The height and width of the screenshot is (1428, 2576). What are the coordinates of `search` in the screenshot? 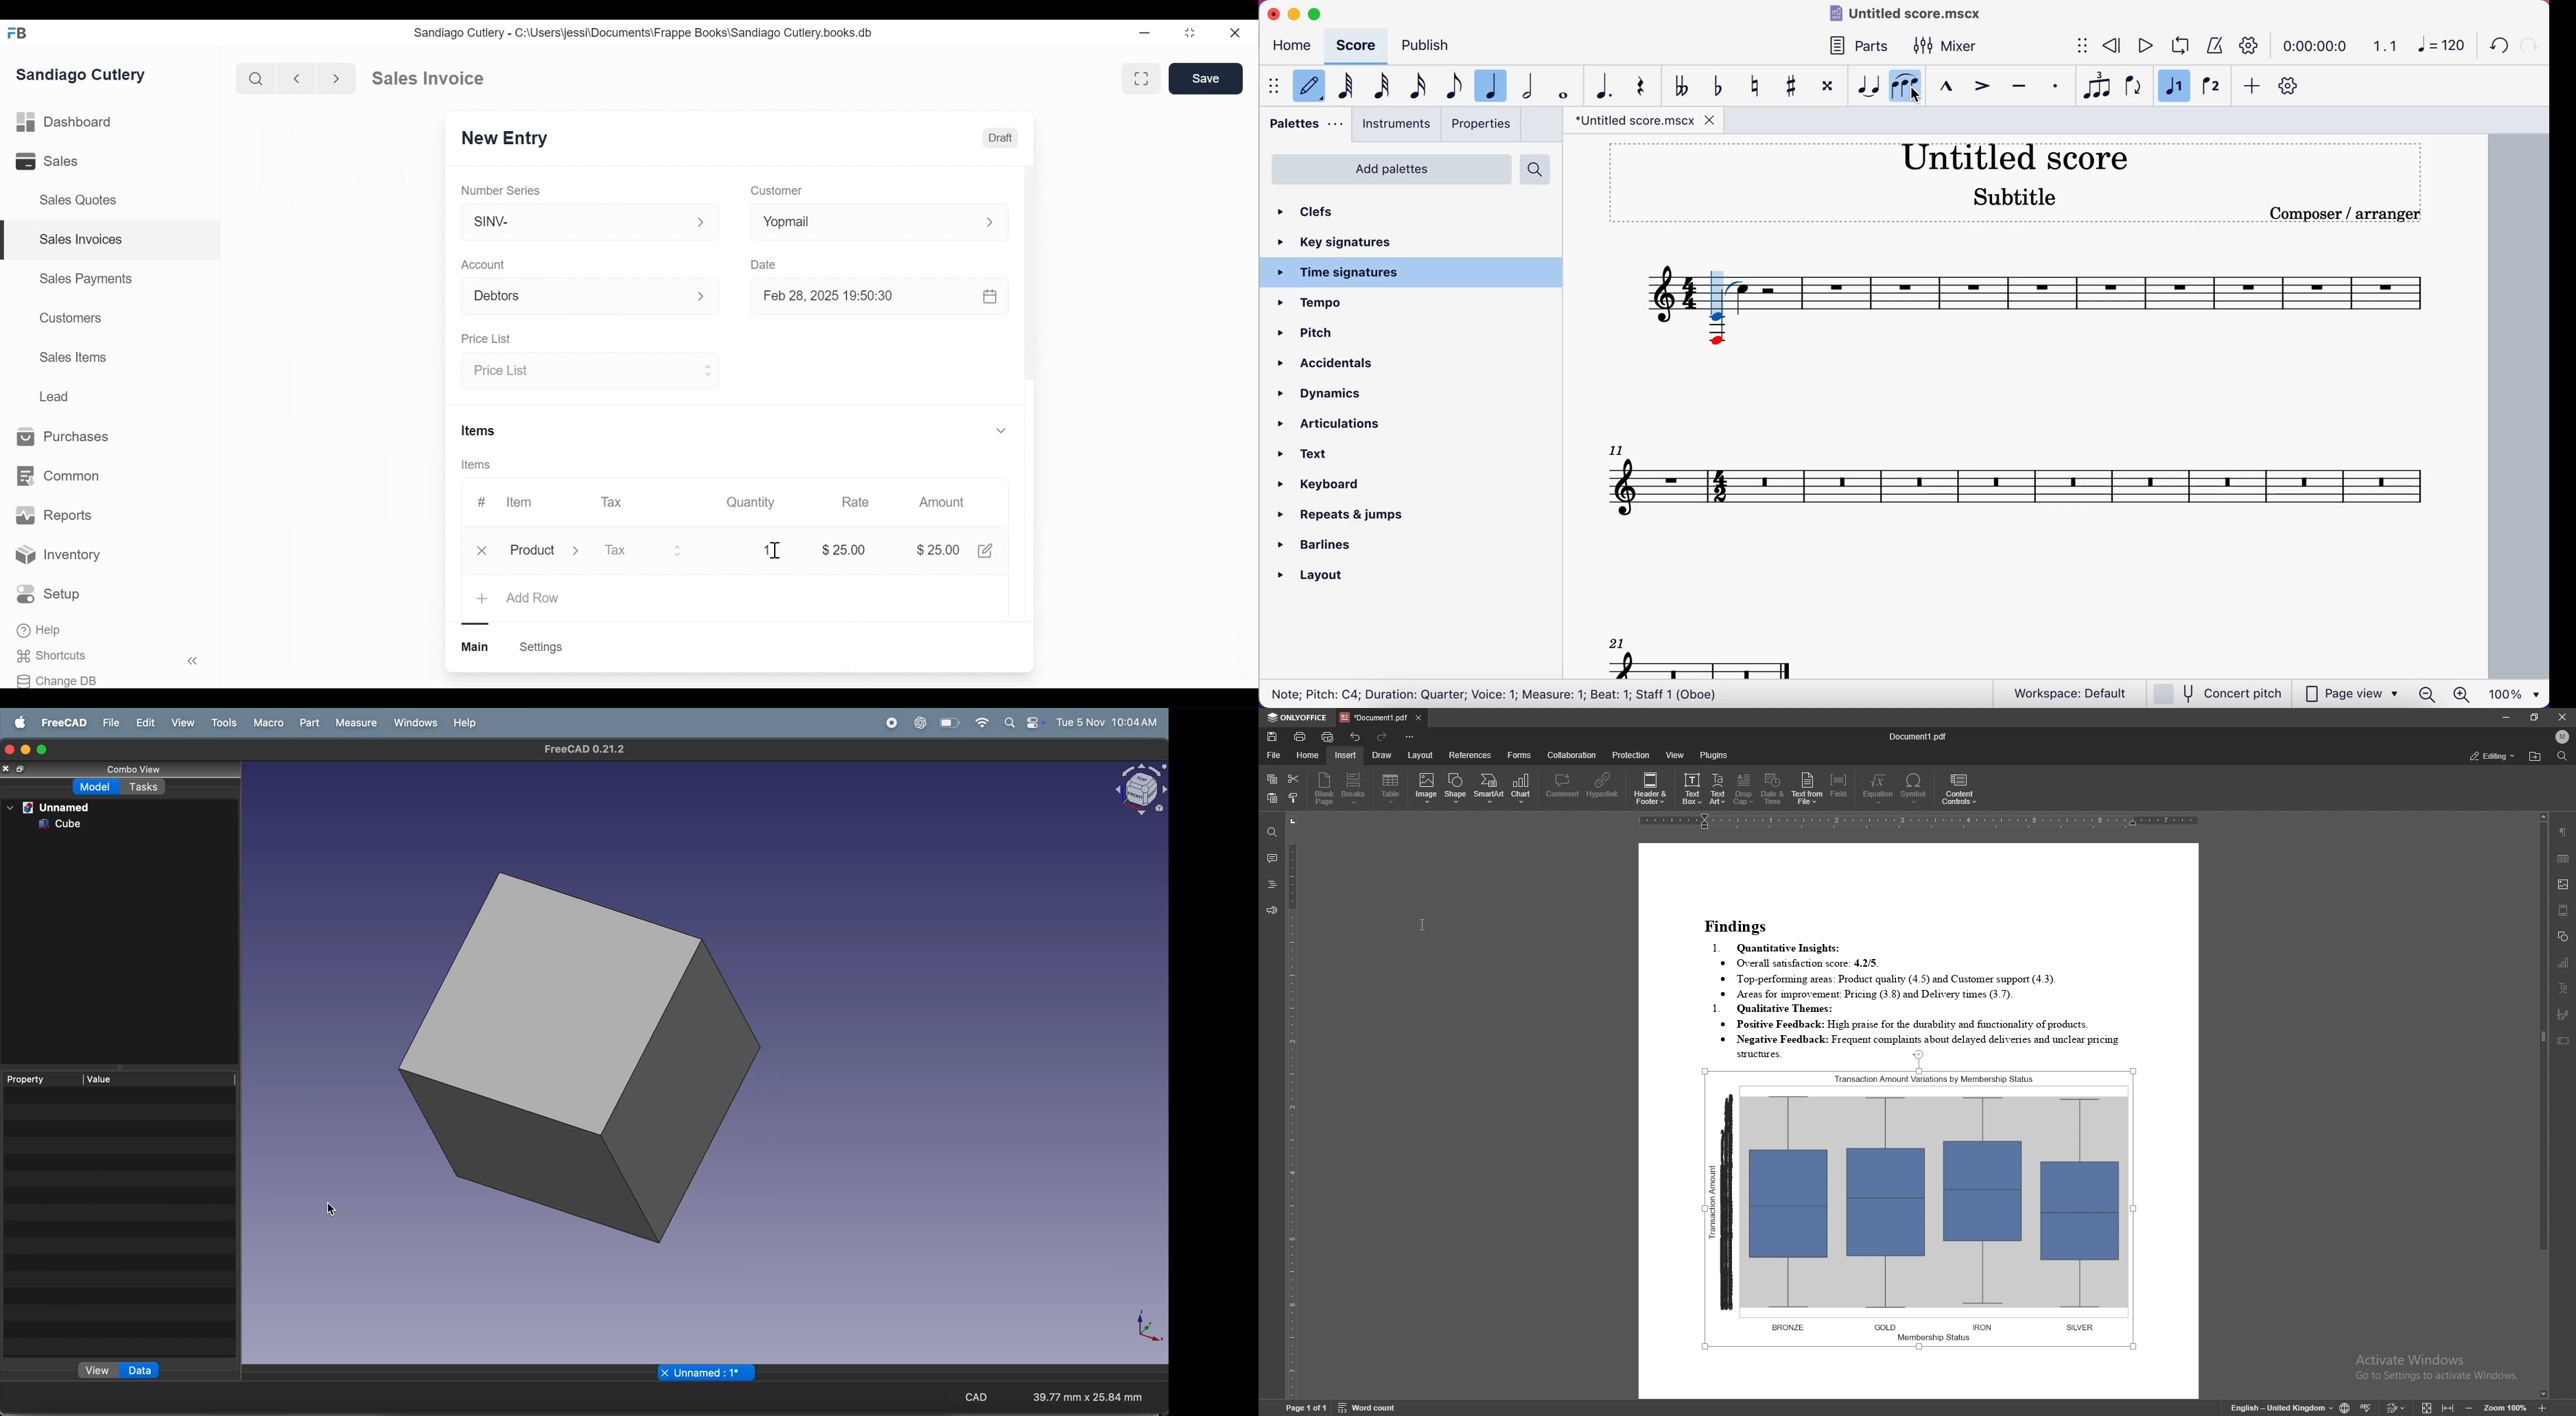 It's located at (256, 79).